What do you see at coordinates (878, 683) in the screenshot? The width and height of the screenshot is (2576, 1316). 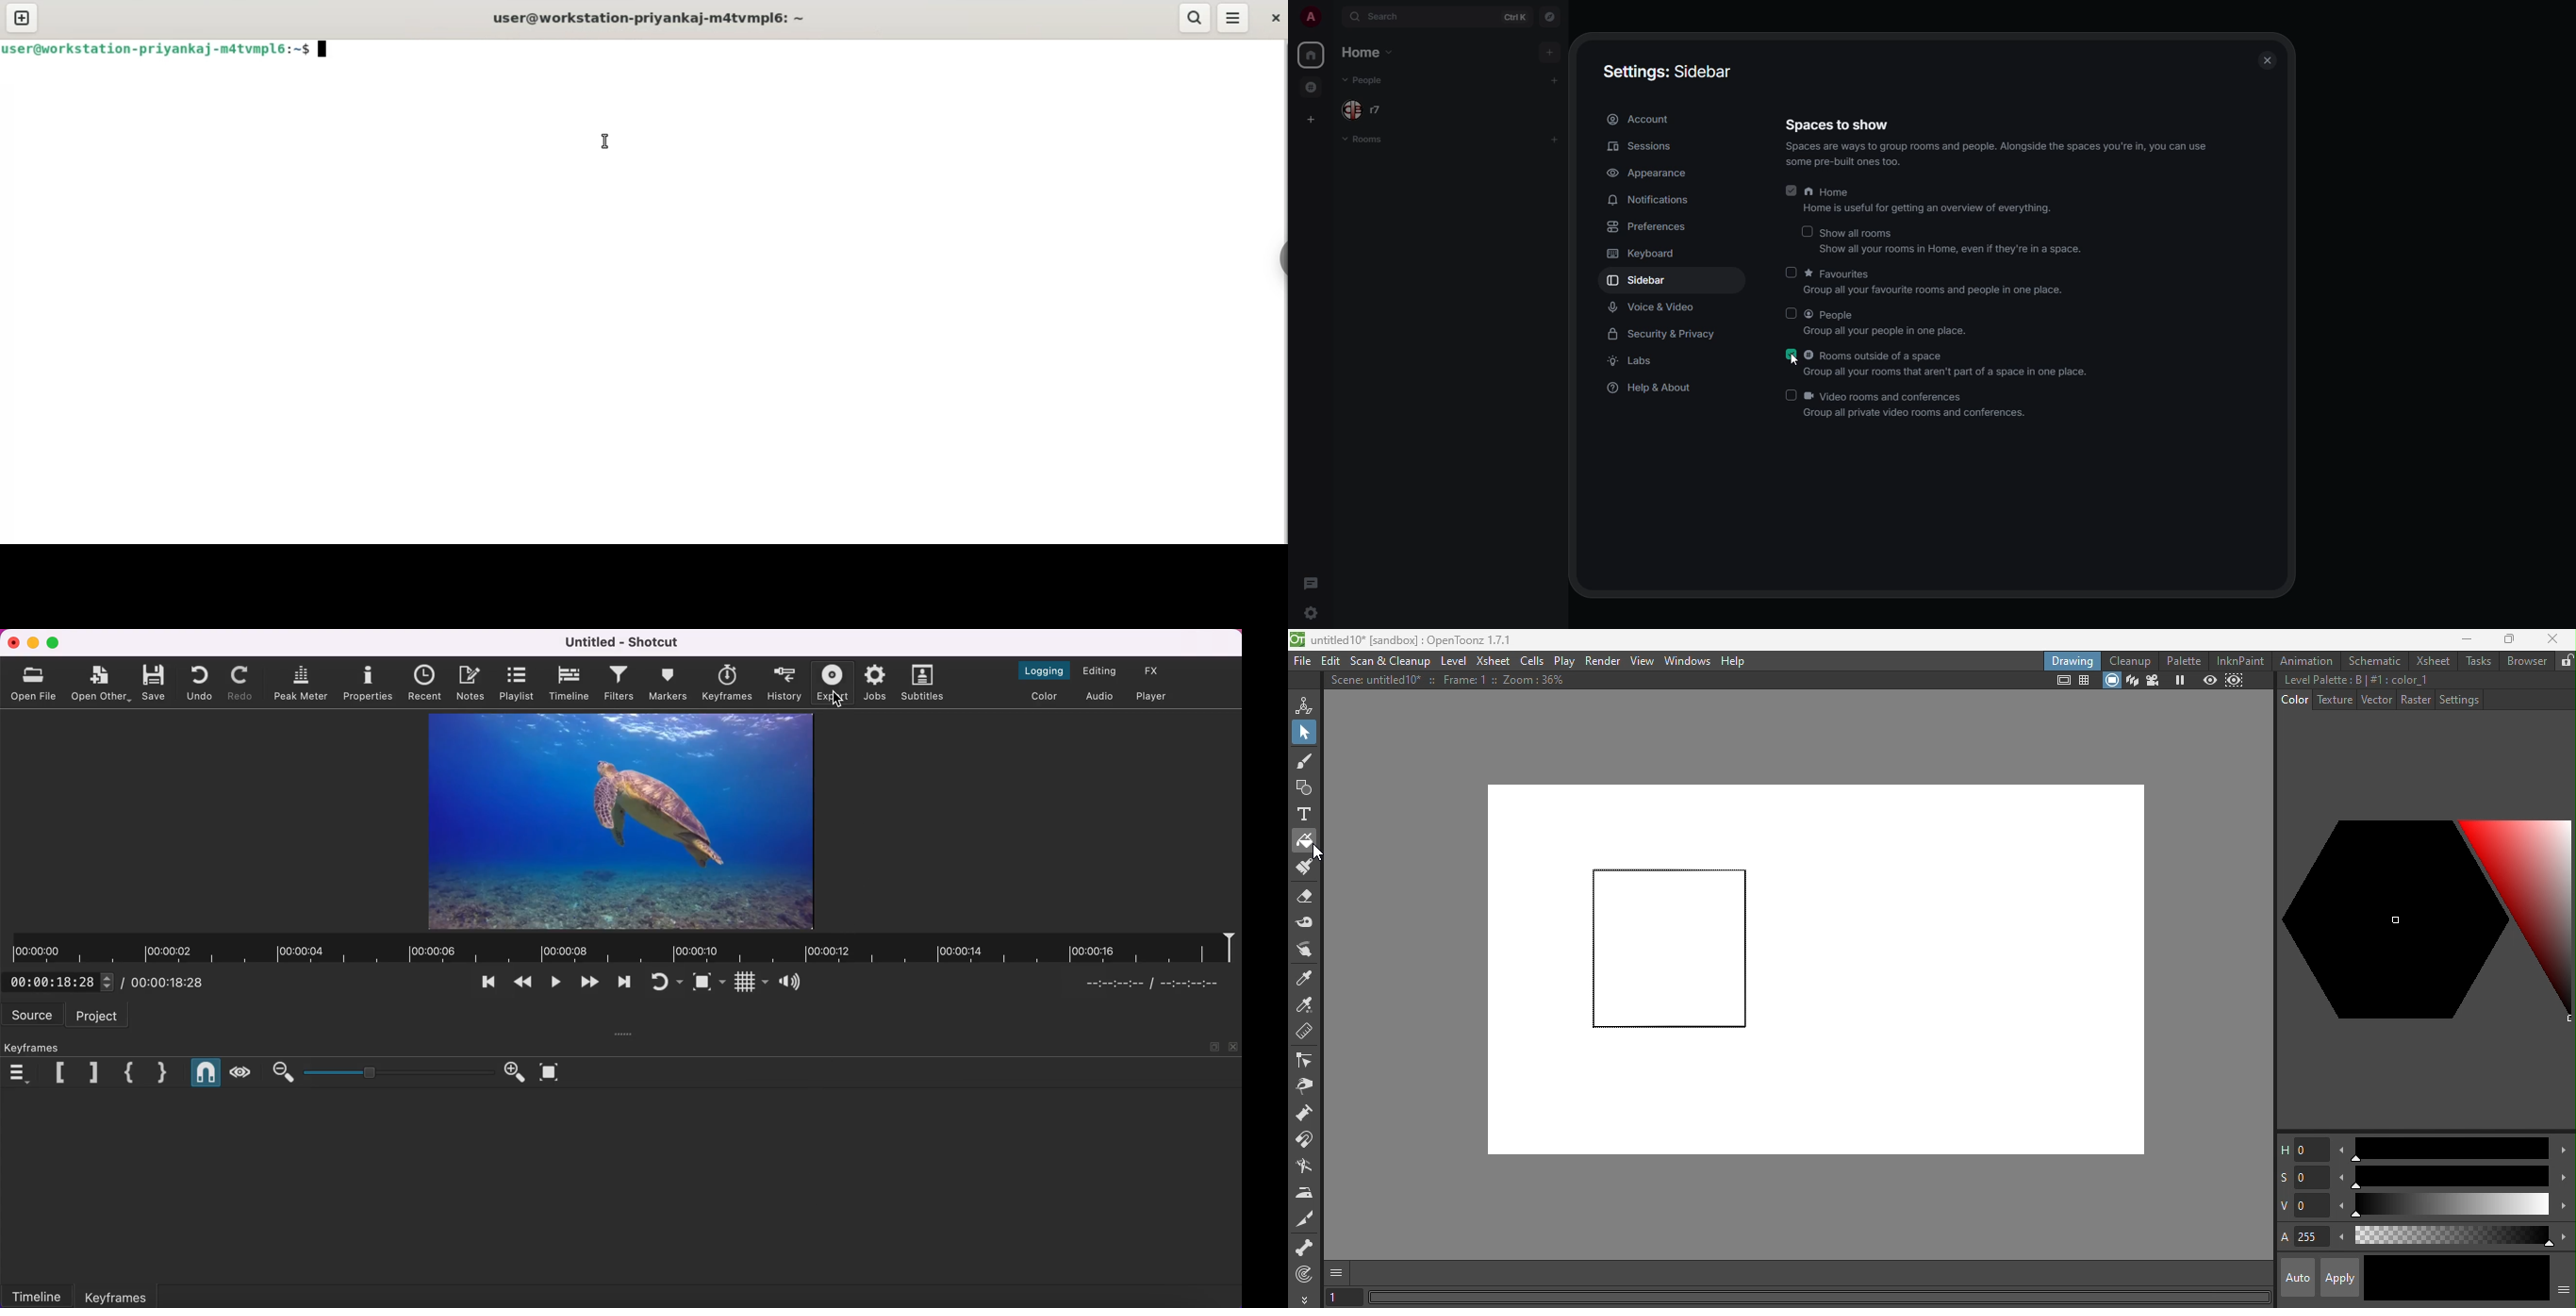 I see `jobs` at bounding box center [878, 683].